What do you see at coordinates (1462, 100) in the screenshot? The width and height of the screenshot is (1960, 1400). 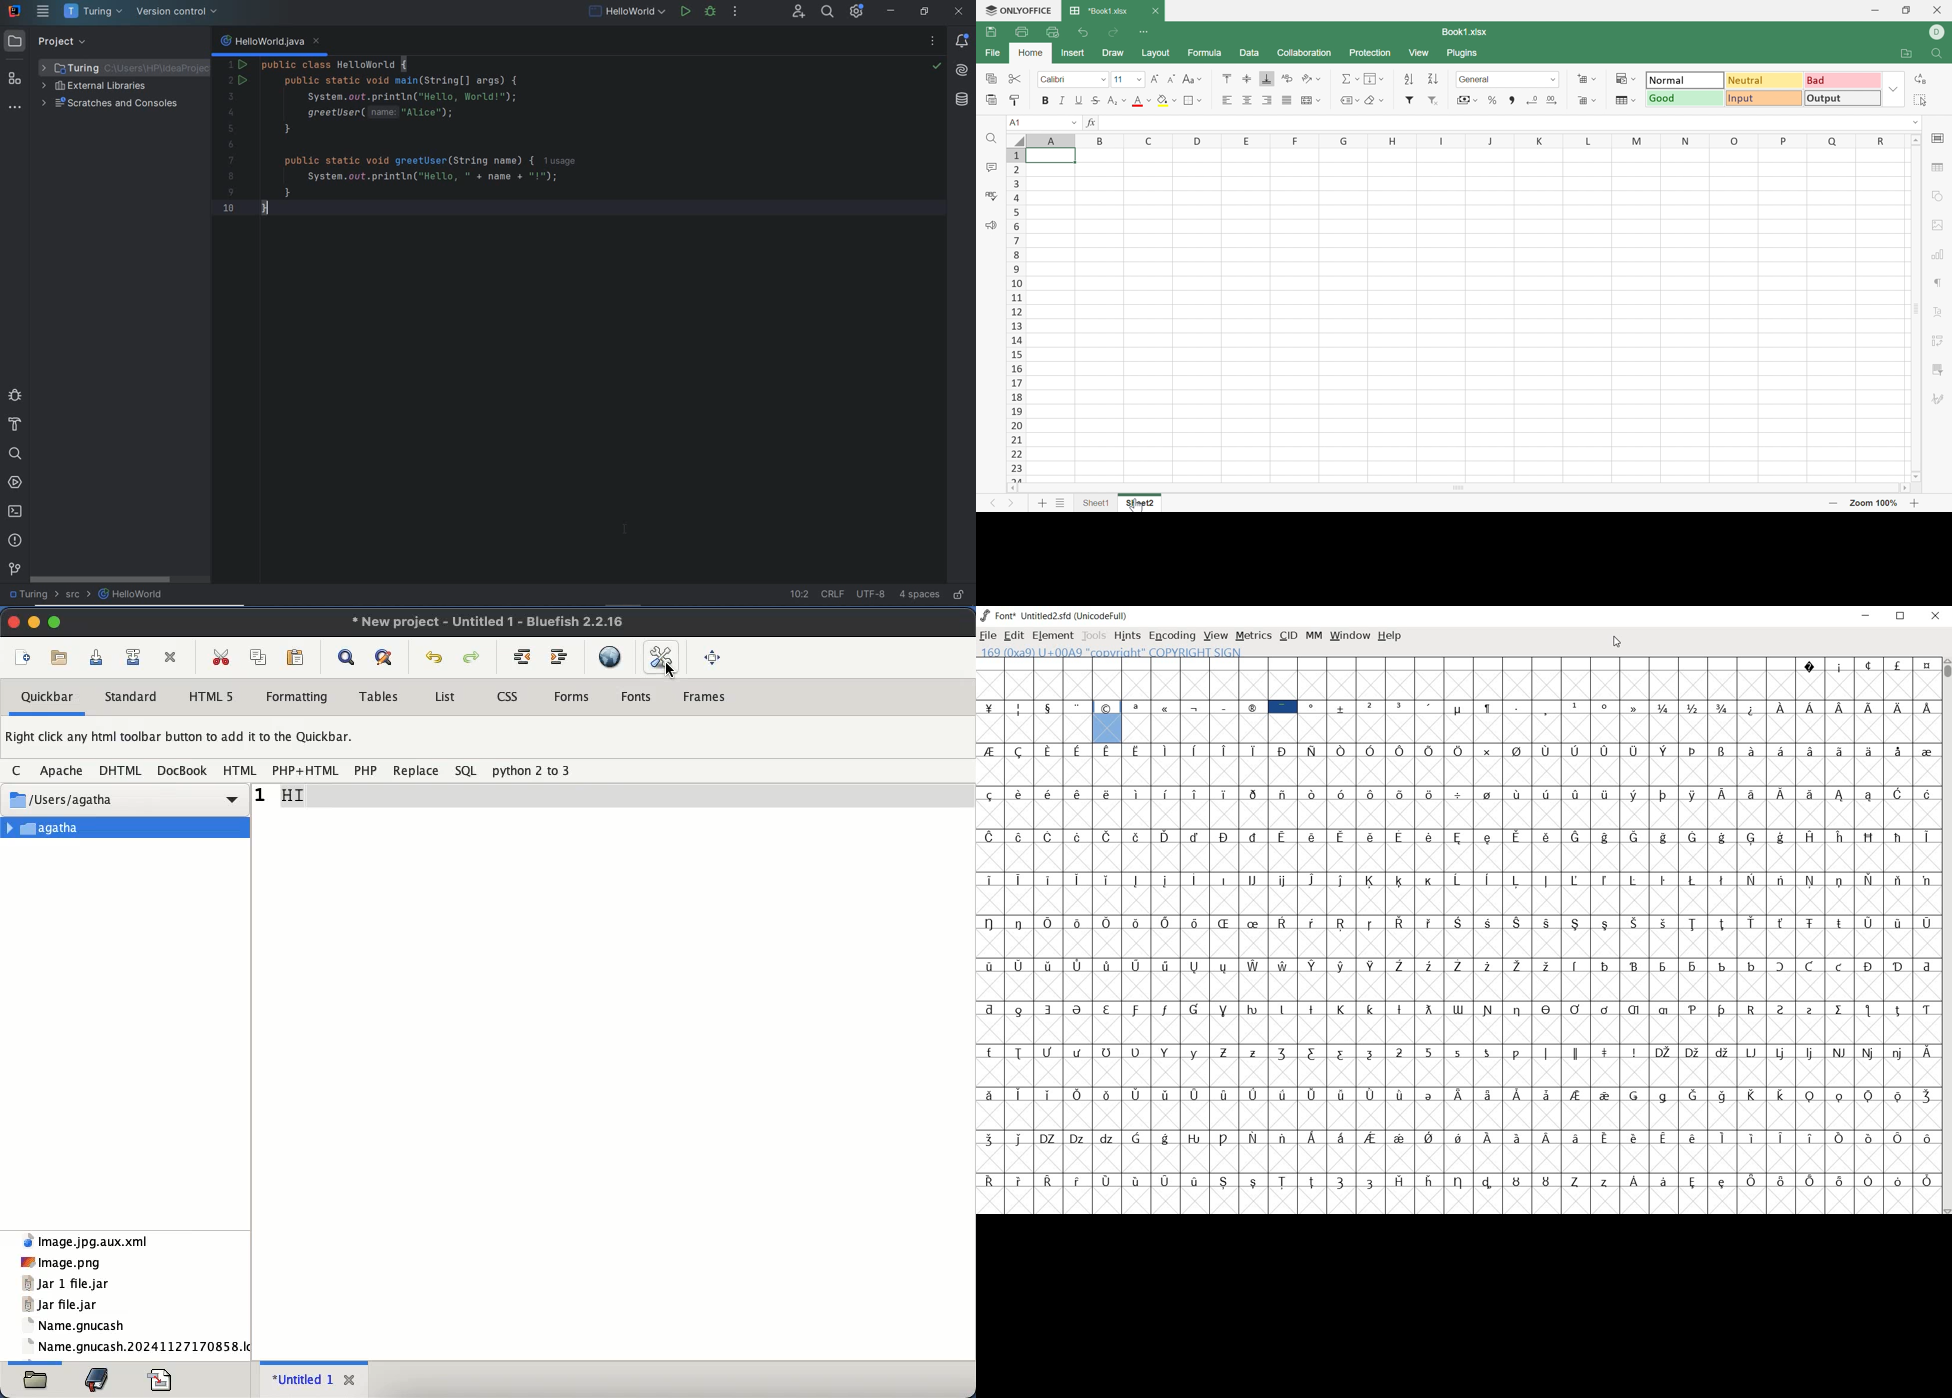 I see `Accounting style` at bounding box center [1462, 100].